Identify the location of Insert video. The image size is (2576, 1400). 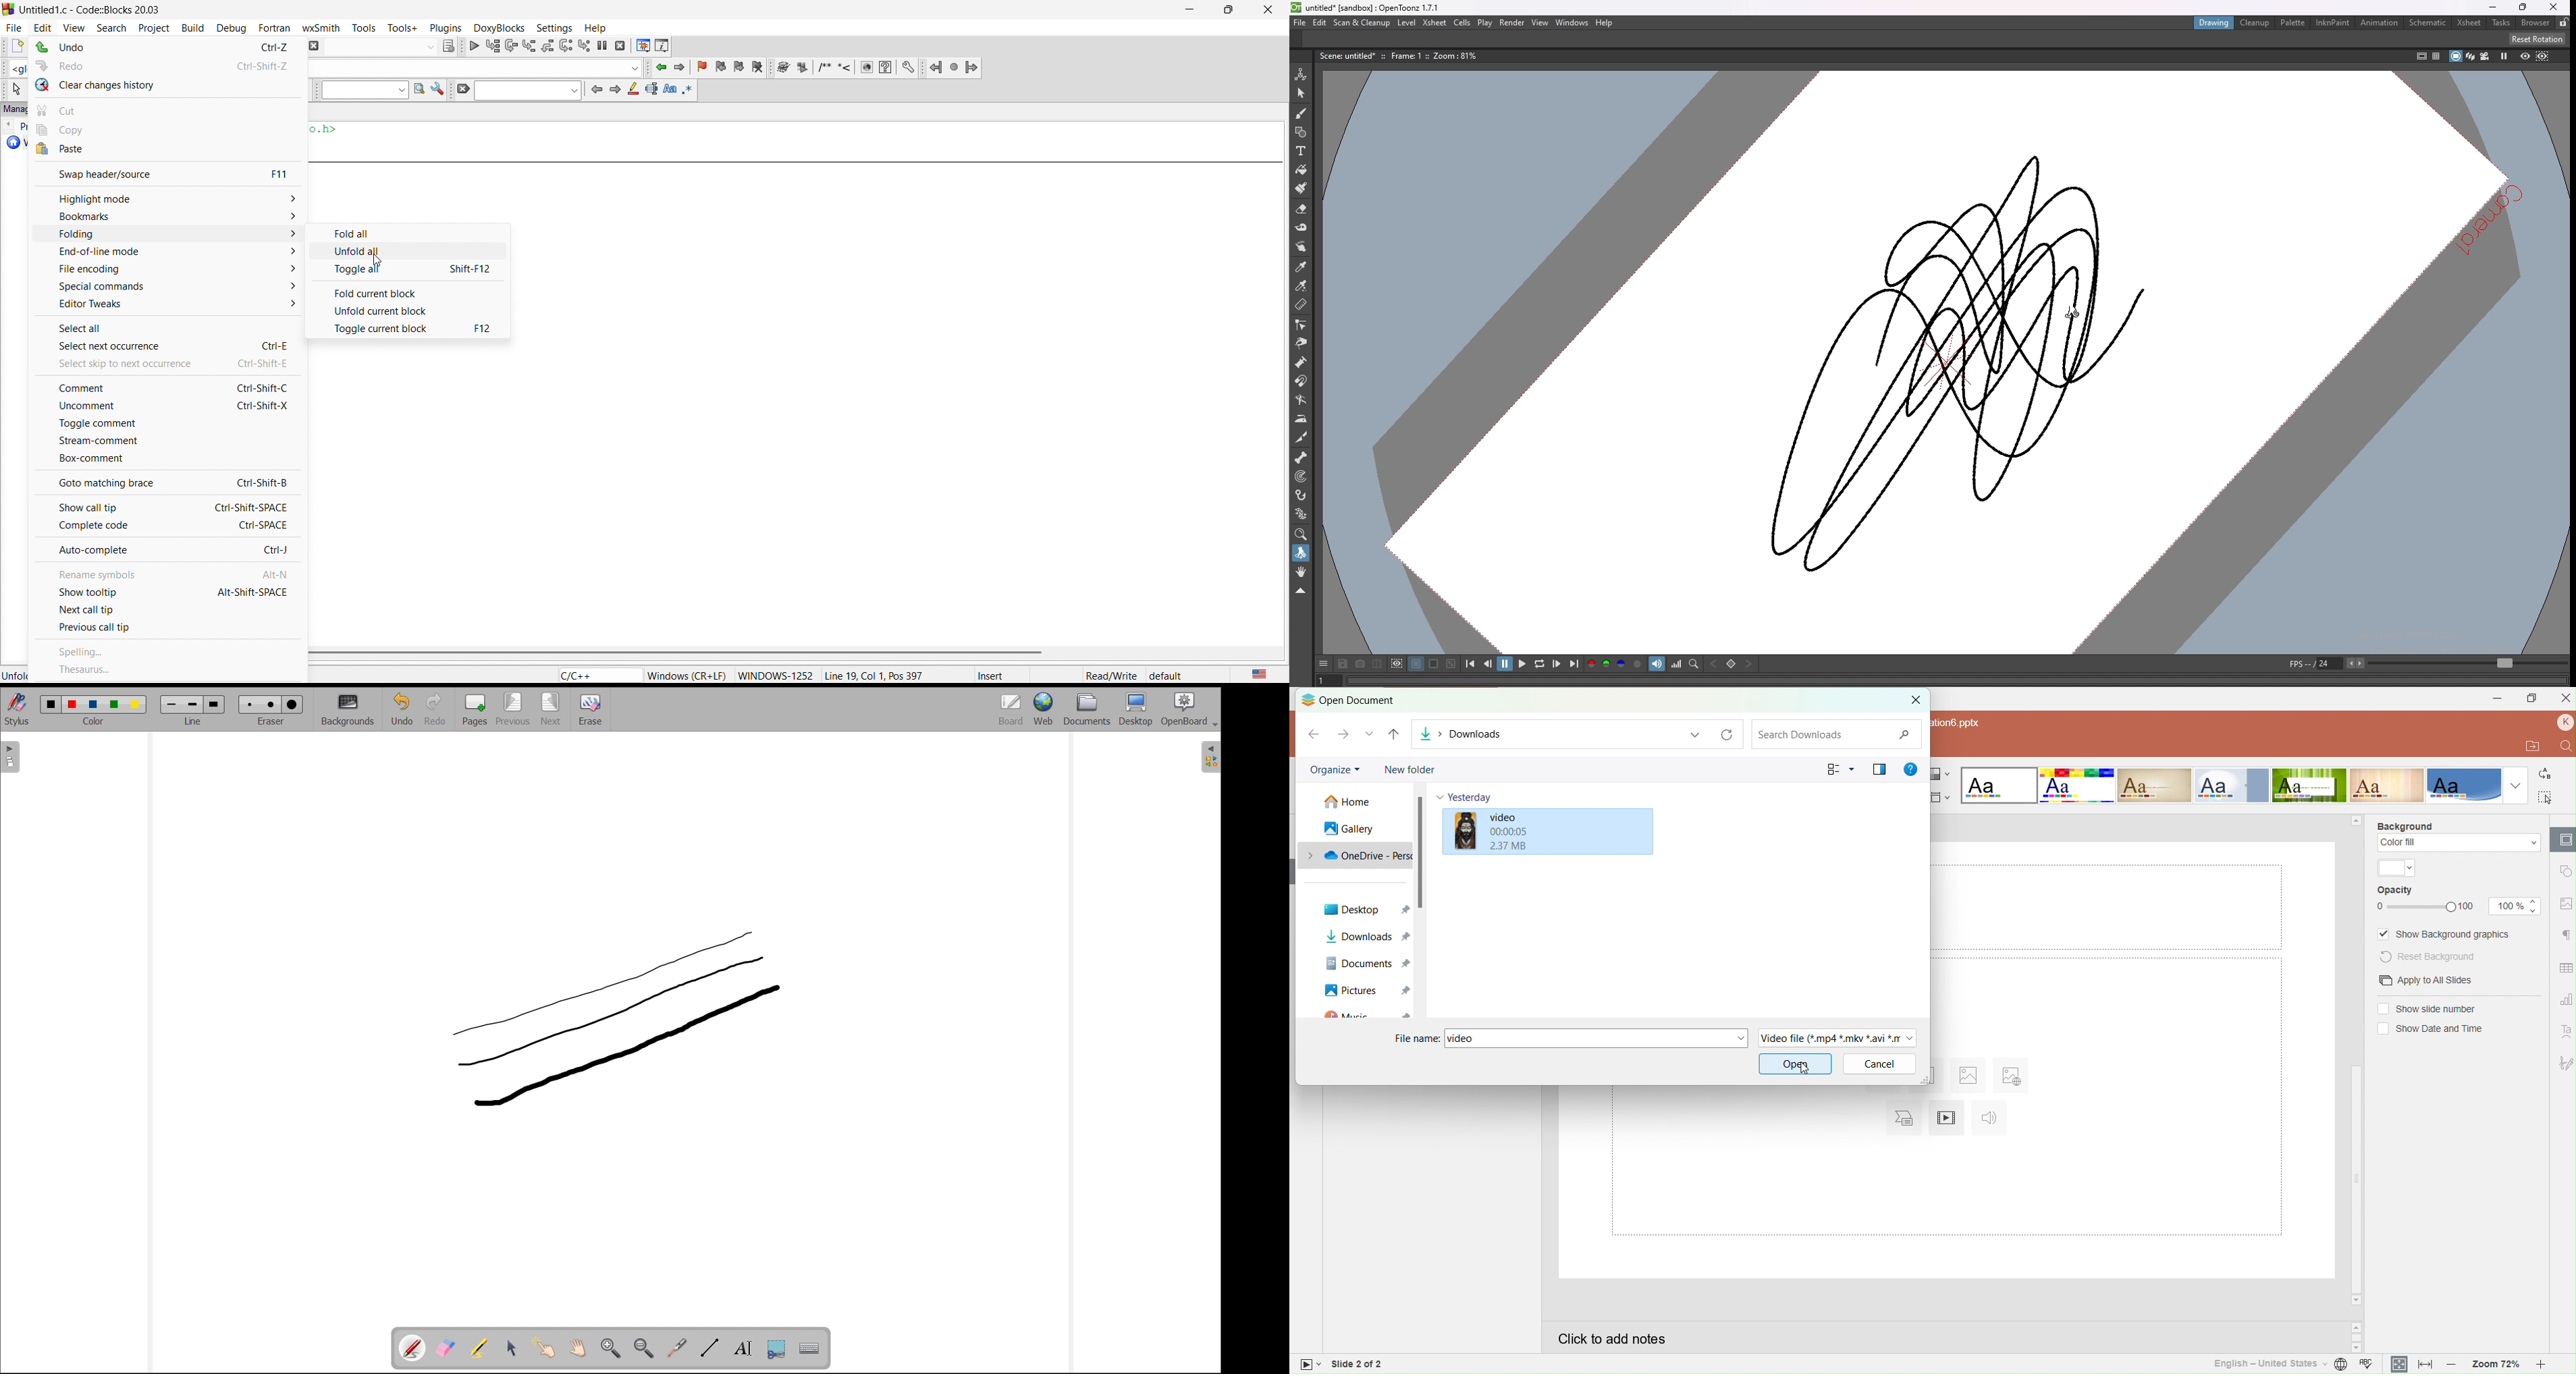
(1946, 1119).